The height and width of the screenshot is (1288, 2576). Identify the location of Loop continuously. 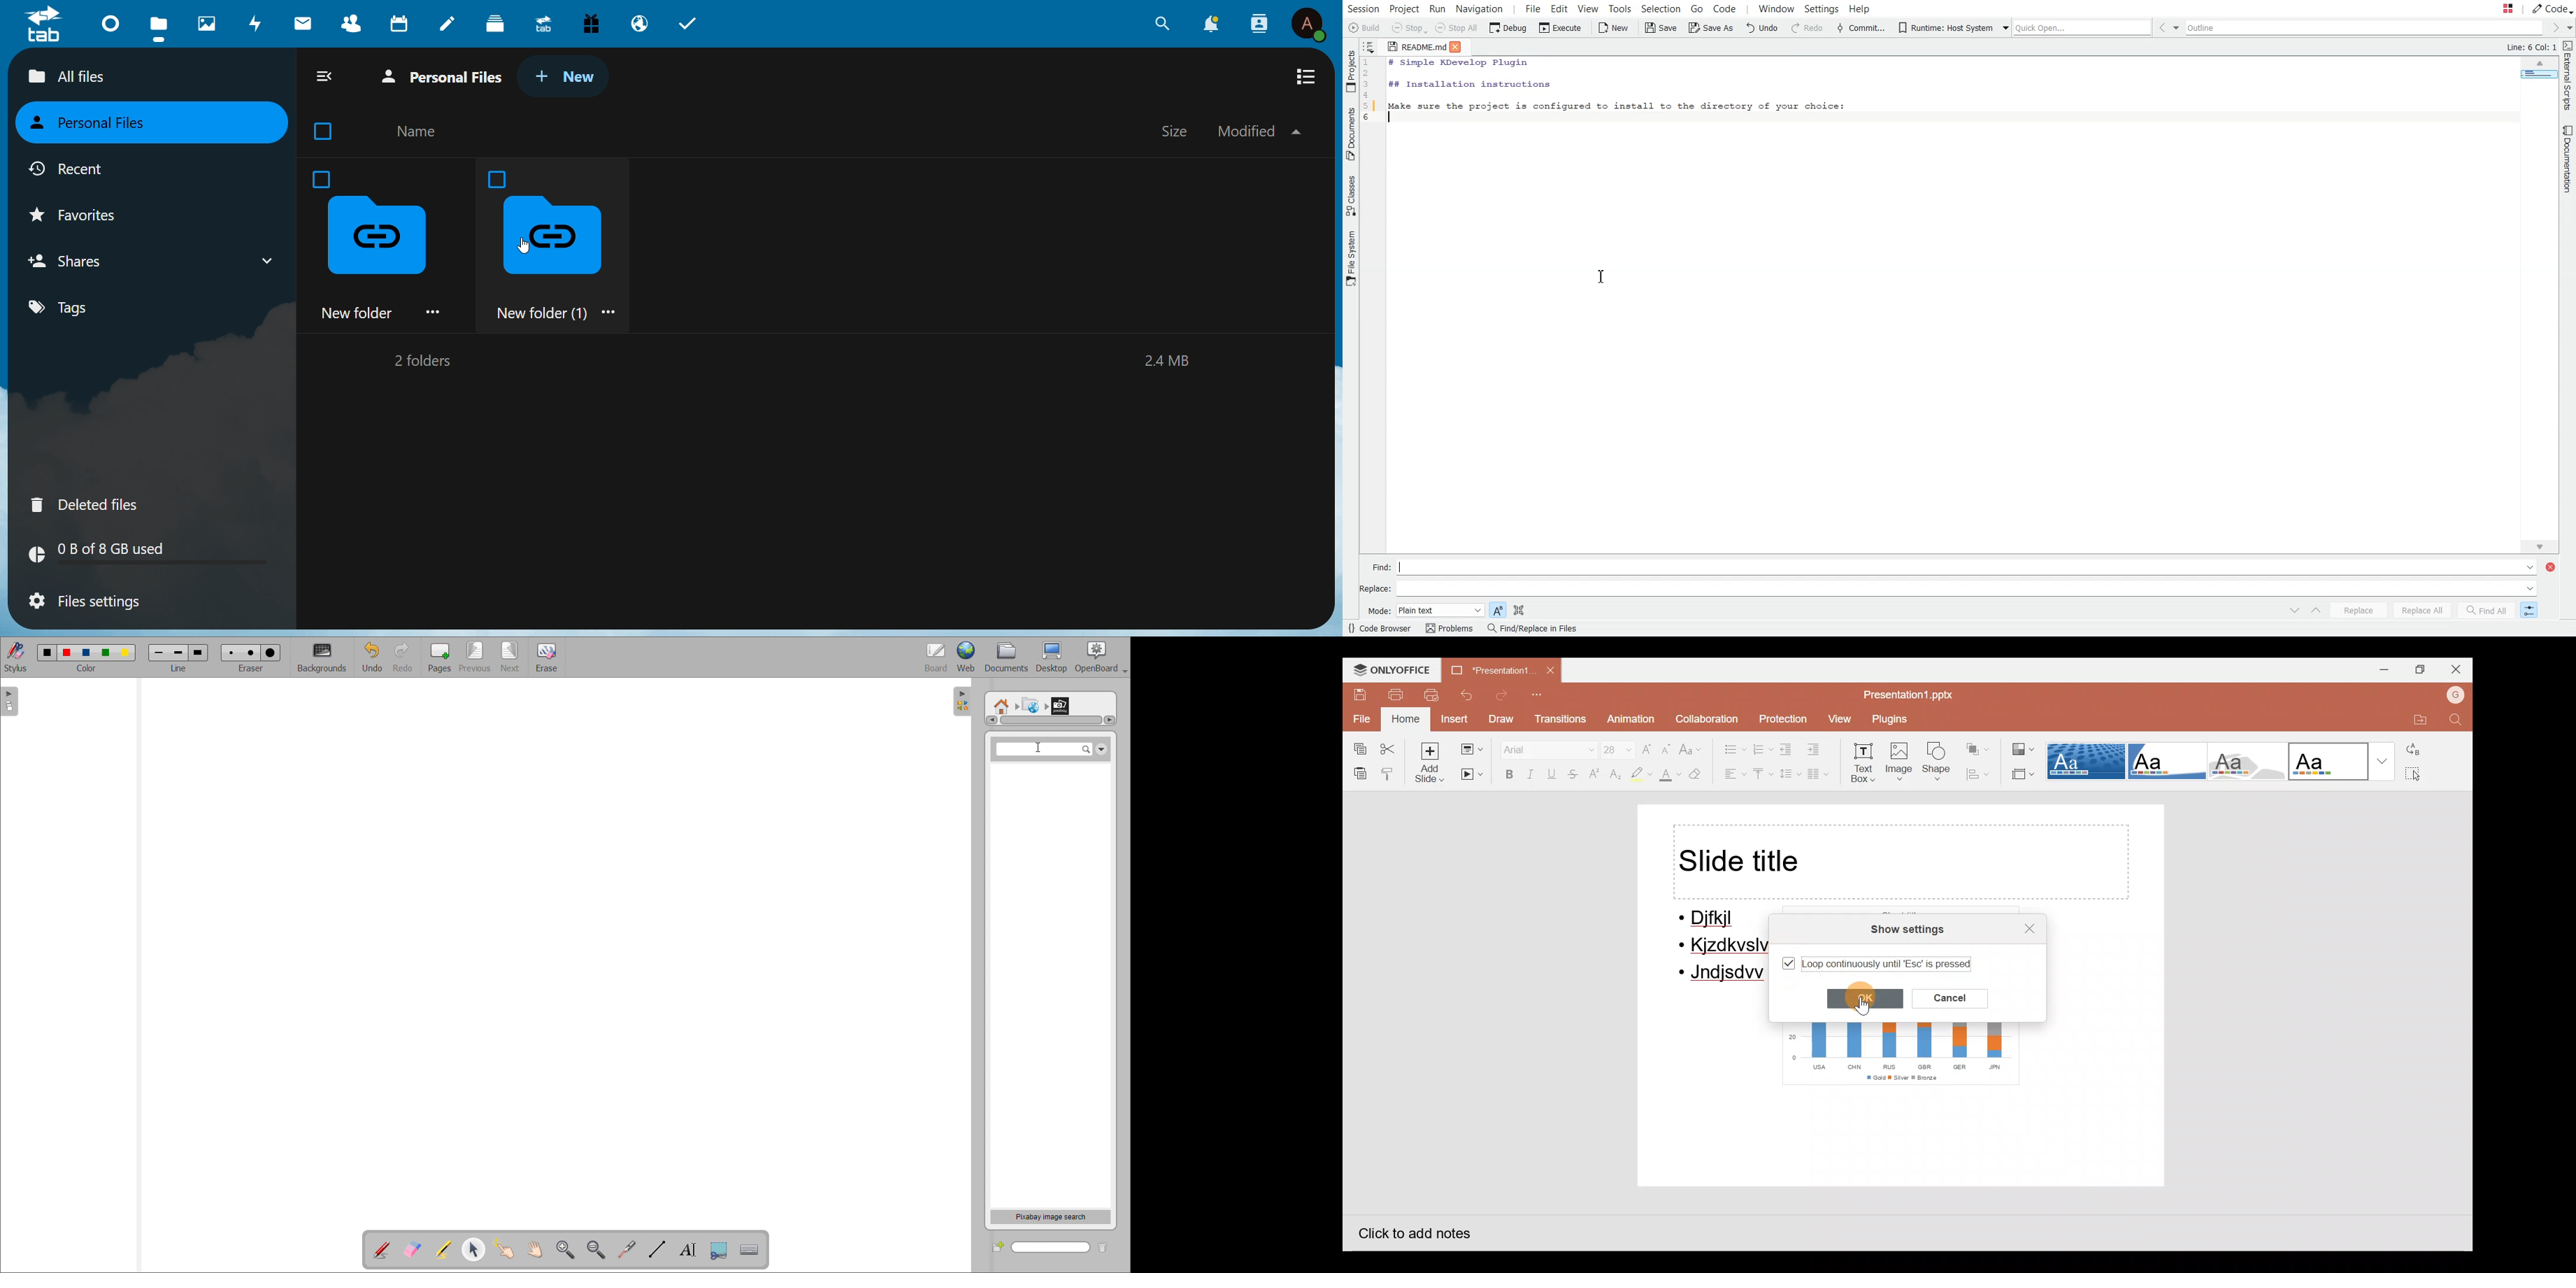
(1886, 964).